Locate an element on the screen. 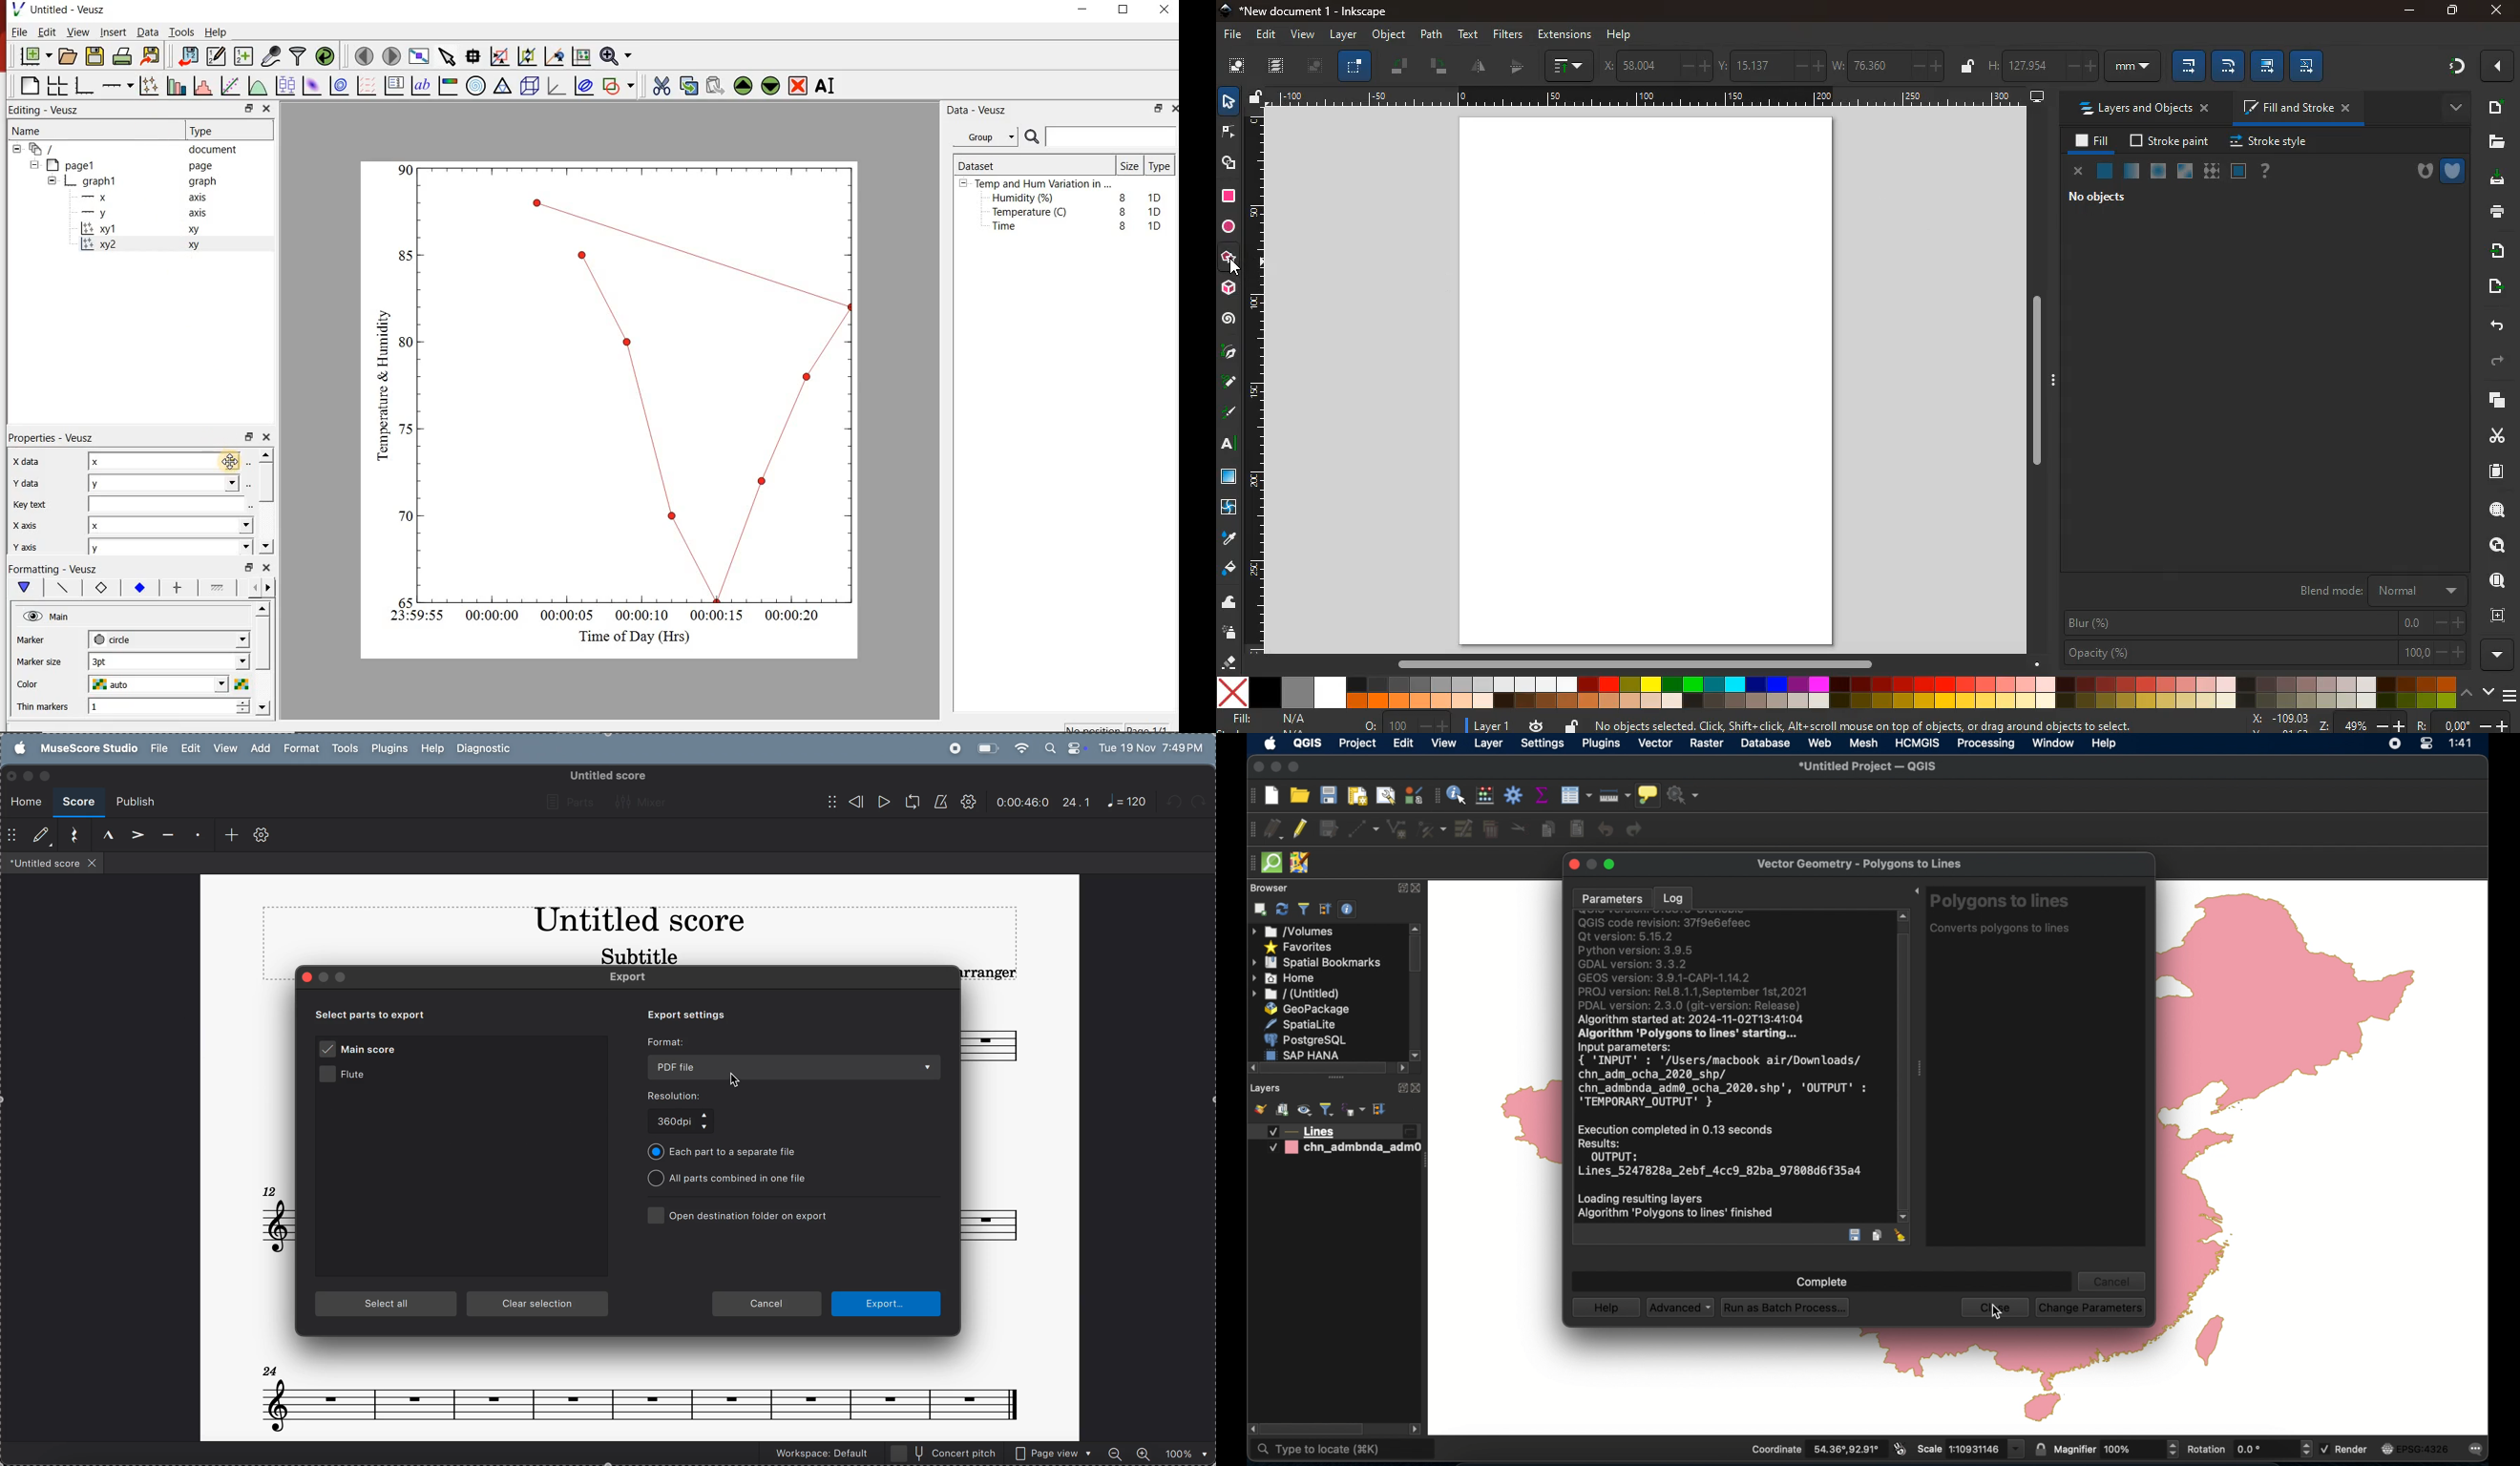  minimize is located at coordinates (1277, 768).